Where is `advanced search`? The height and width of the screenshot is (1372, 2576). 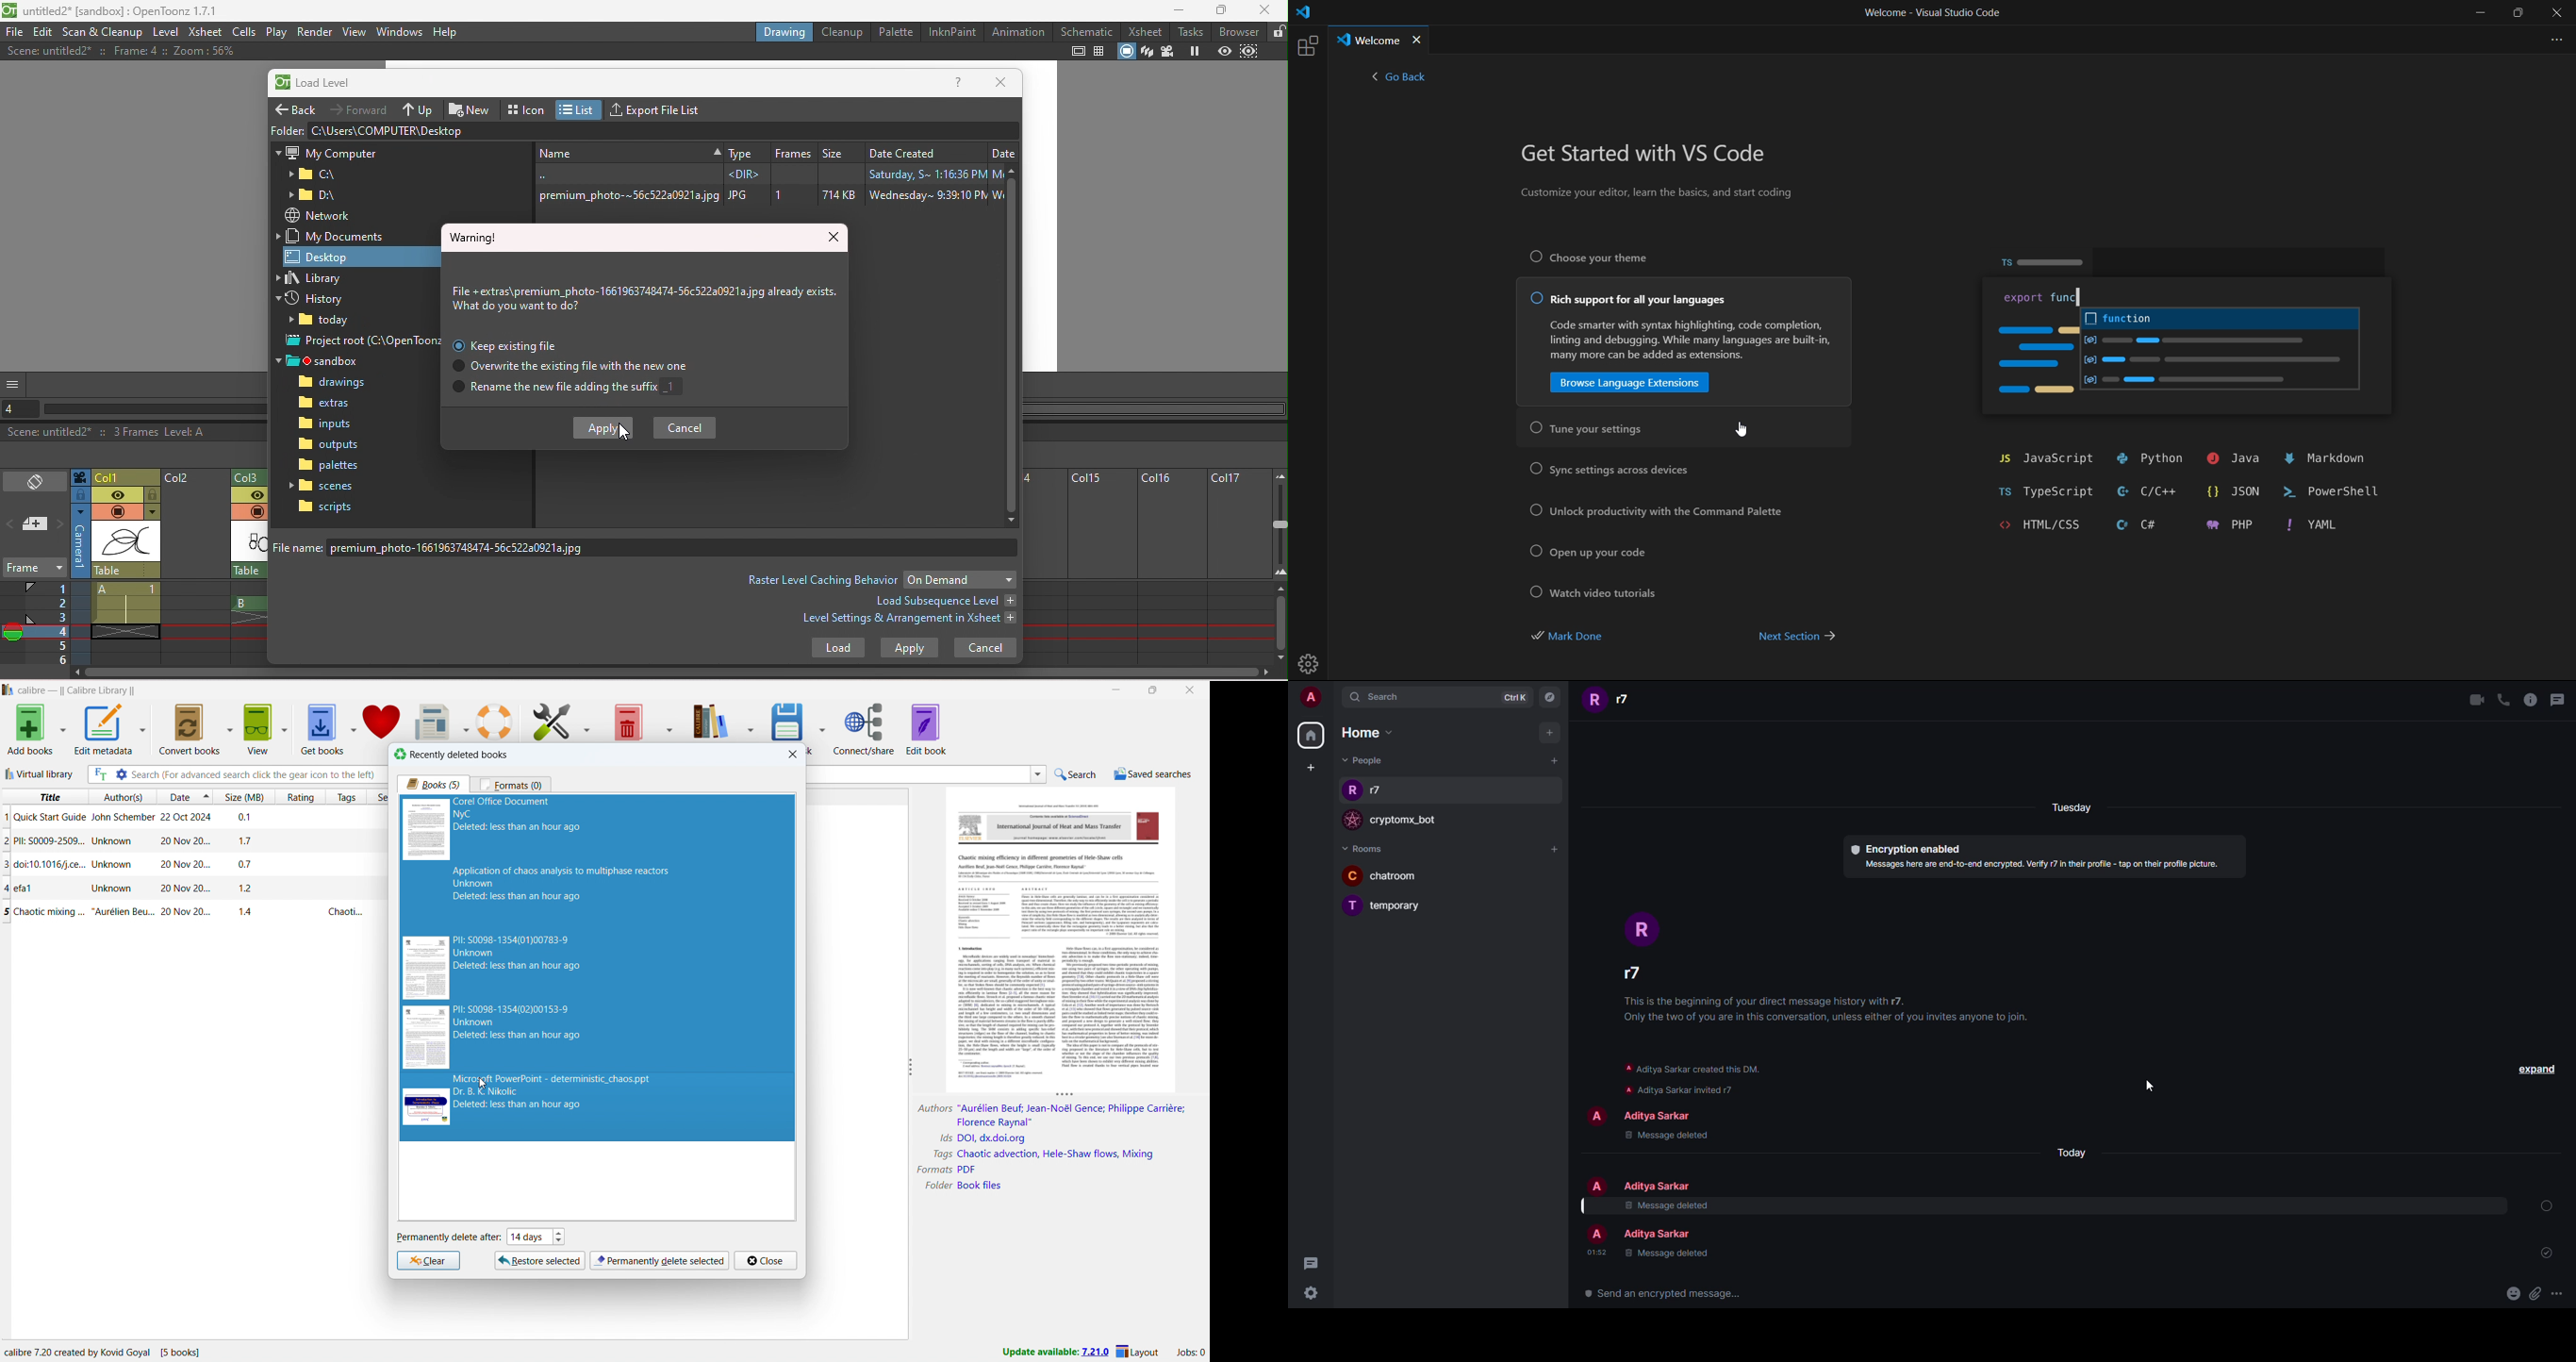 advanced search is located at coordinates (121, 774).